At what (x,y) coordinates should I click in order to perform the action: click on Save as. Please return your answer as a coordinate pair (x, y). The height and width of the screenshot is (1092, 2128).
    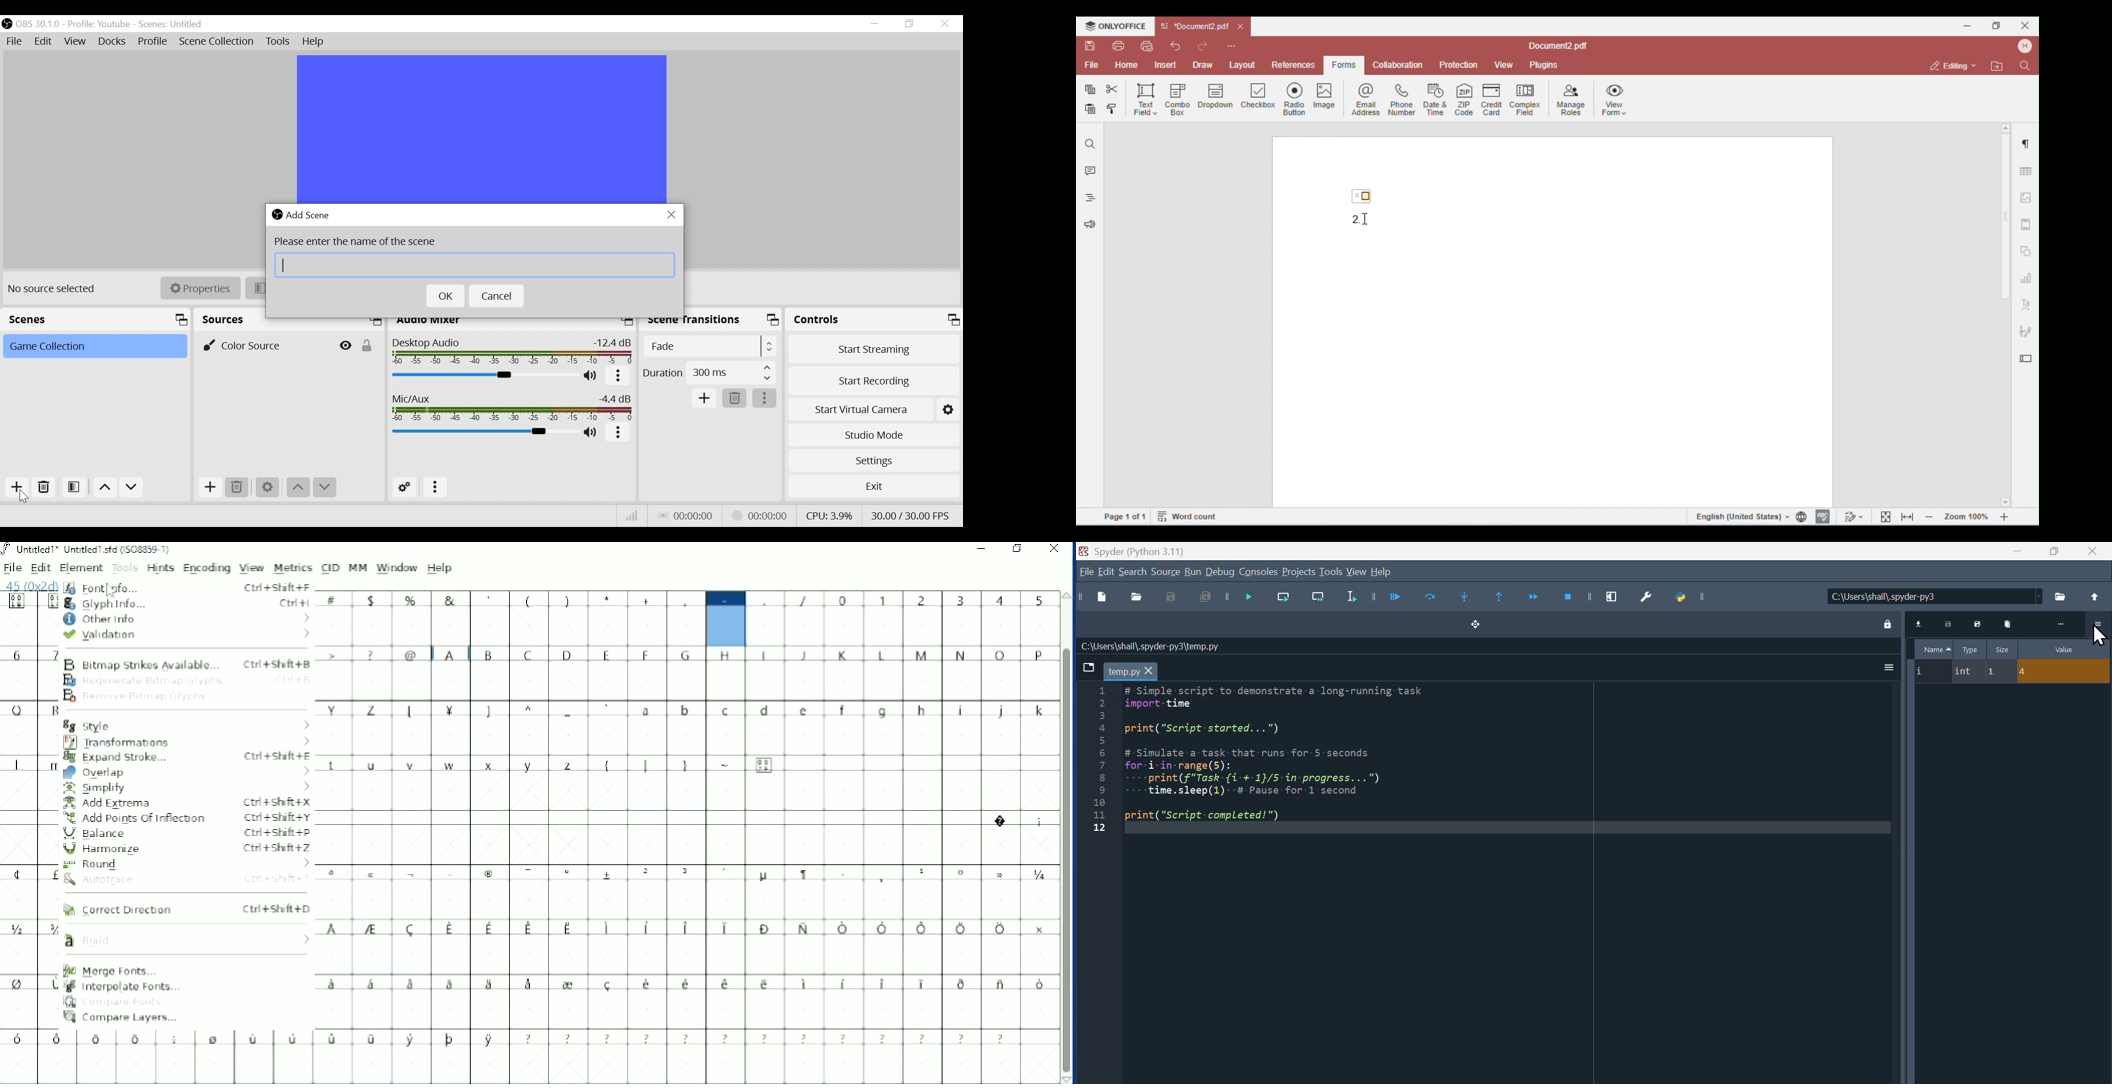
    Looking at the image, I should click on (1170, 597).